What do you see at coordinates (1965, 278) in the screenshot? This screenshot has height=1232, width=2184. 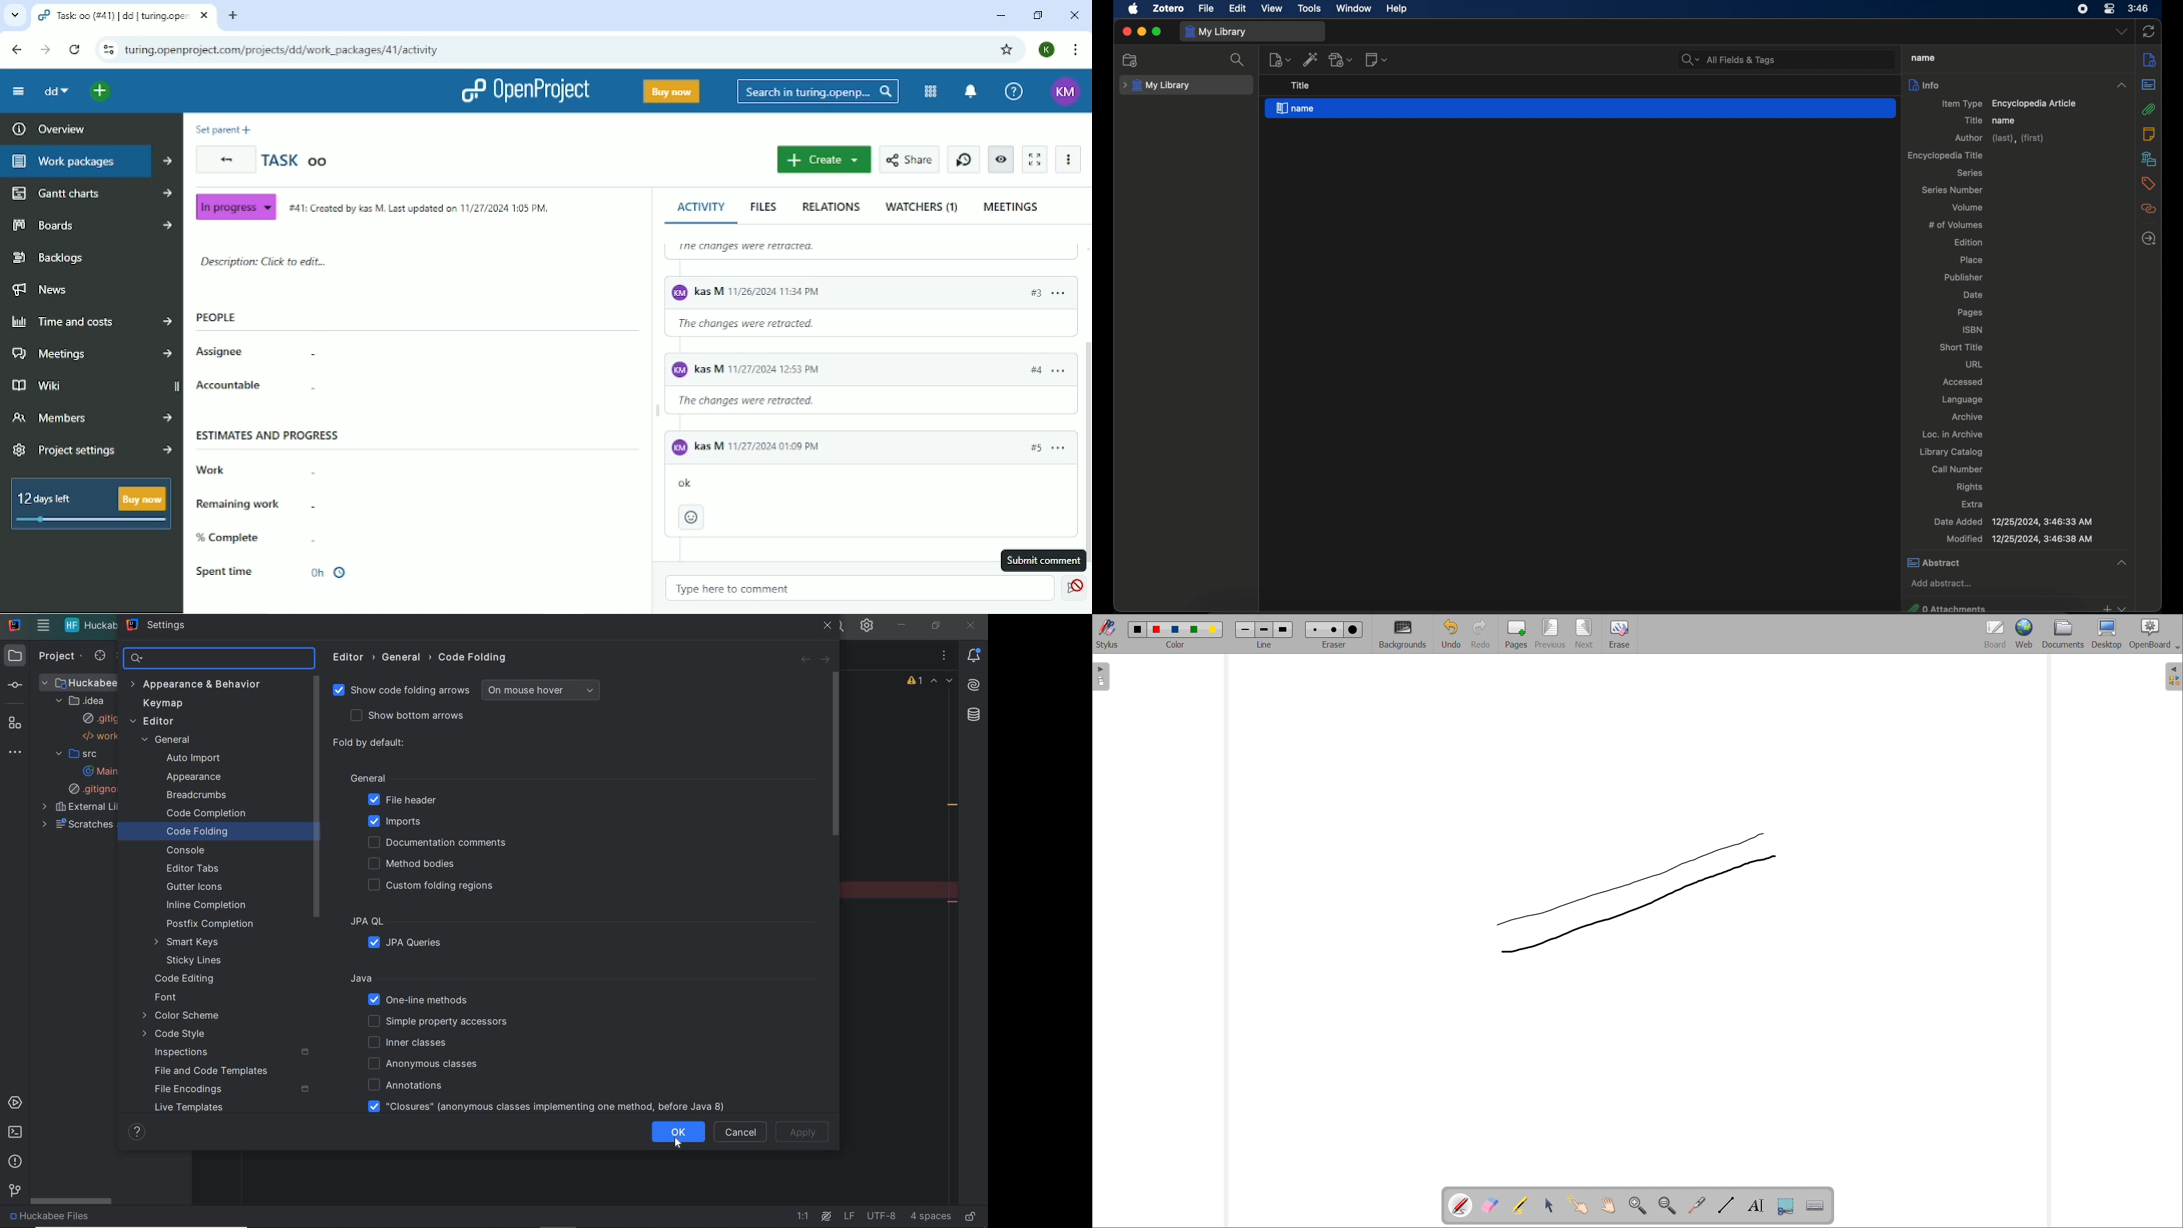 I see `publisher` at bounding box center [1965, 278].